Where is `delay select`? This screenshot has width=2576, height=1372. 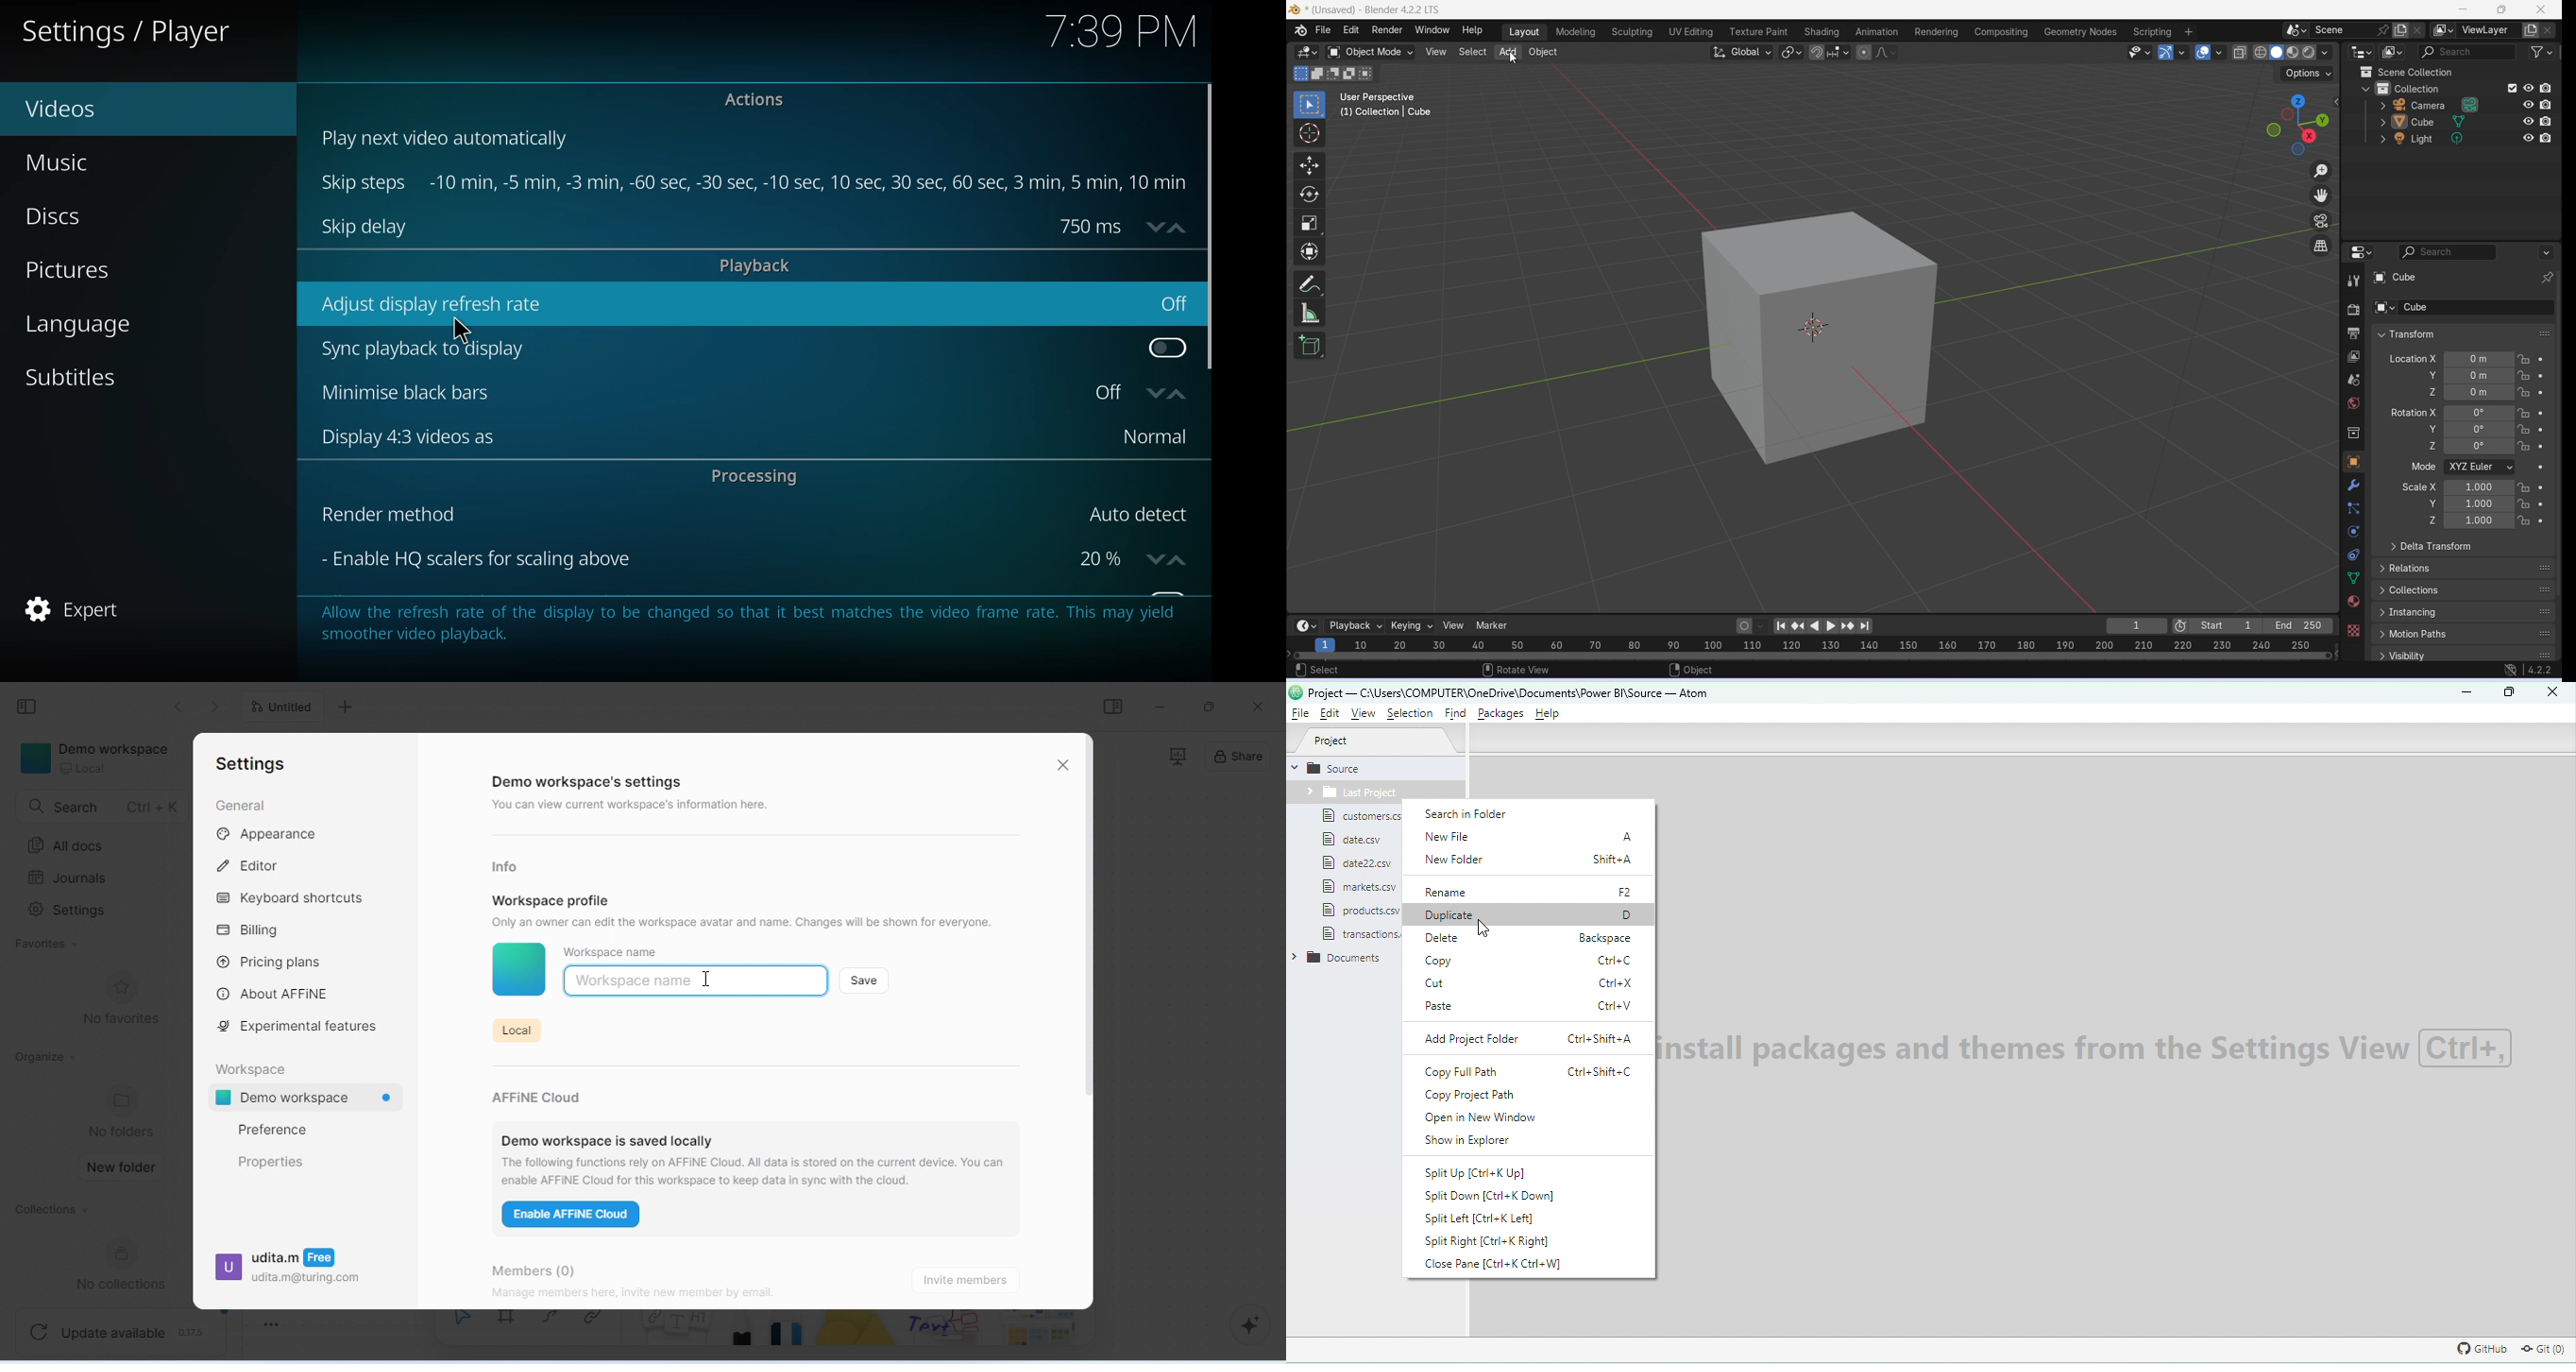
delay select is located at coordinates (1120, 225).